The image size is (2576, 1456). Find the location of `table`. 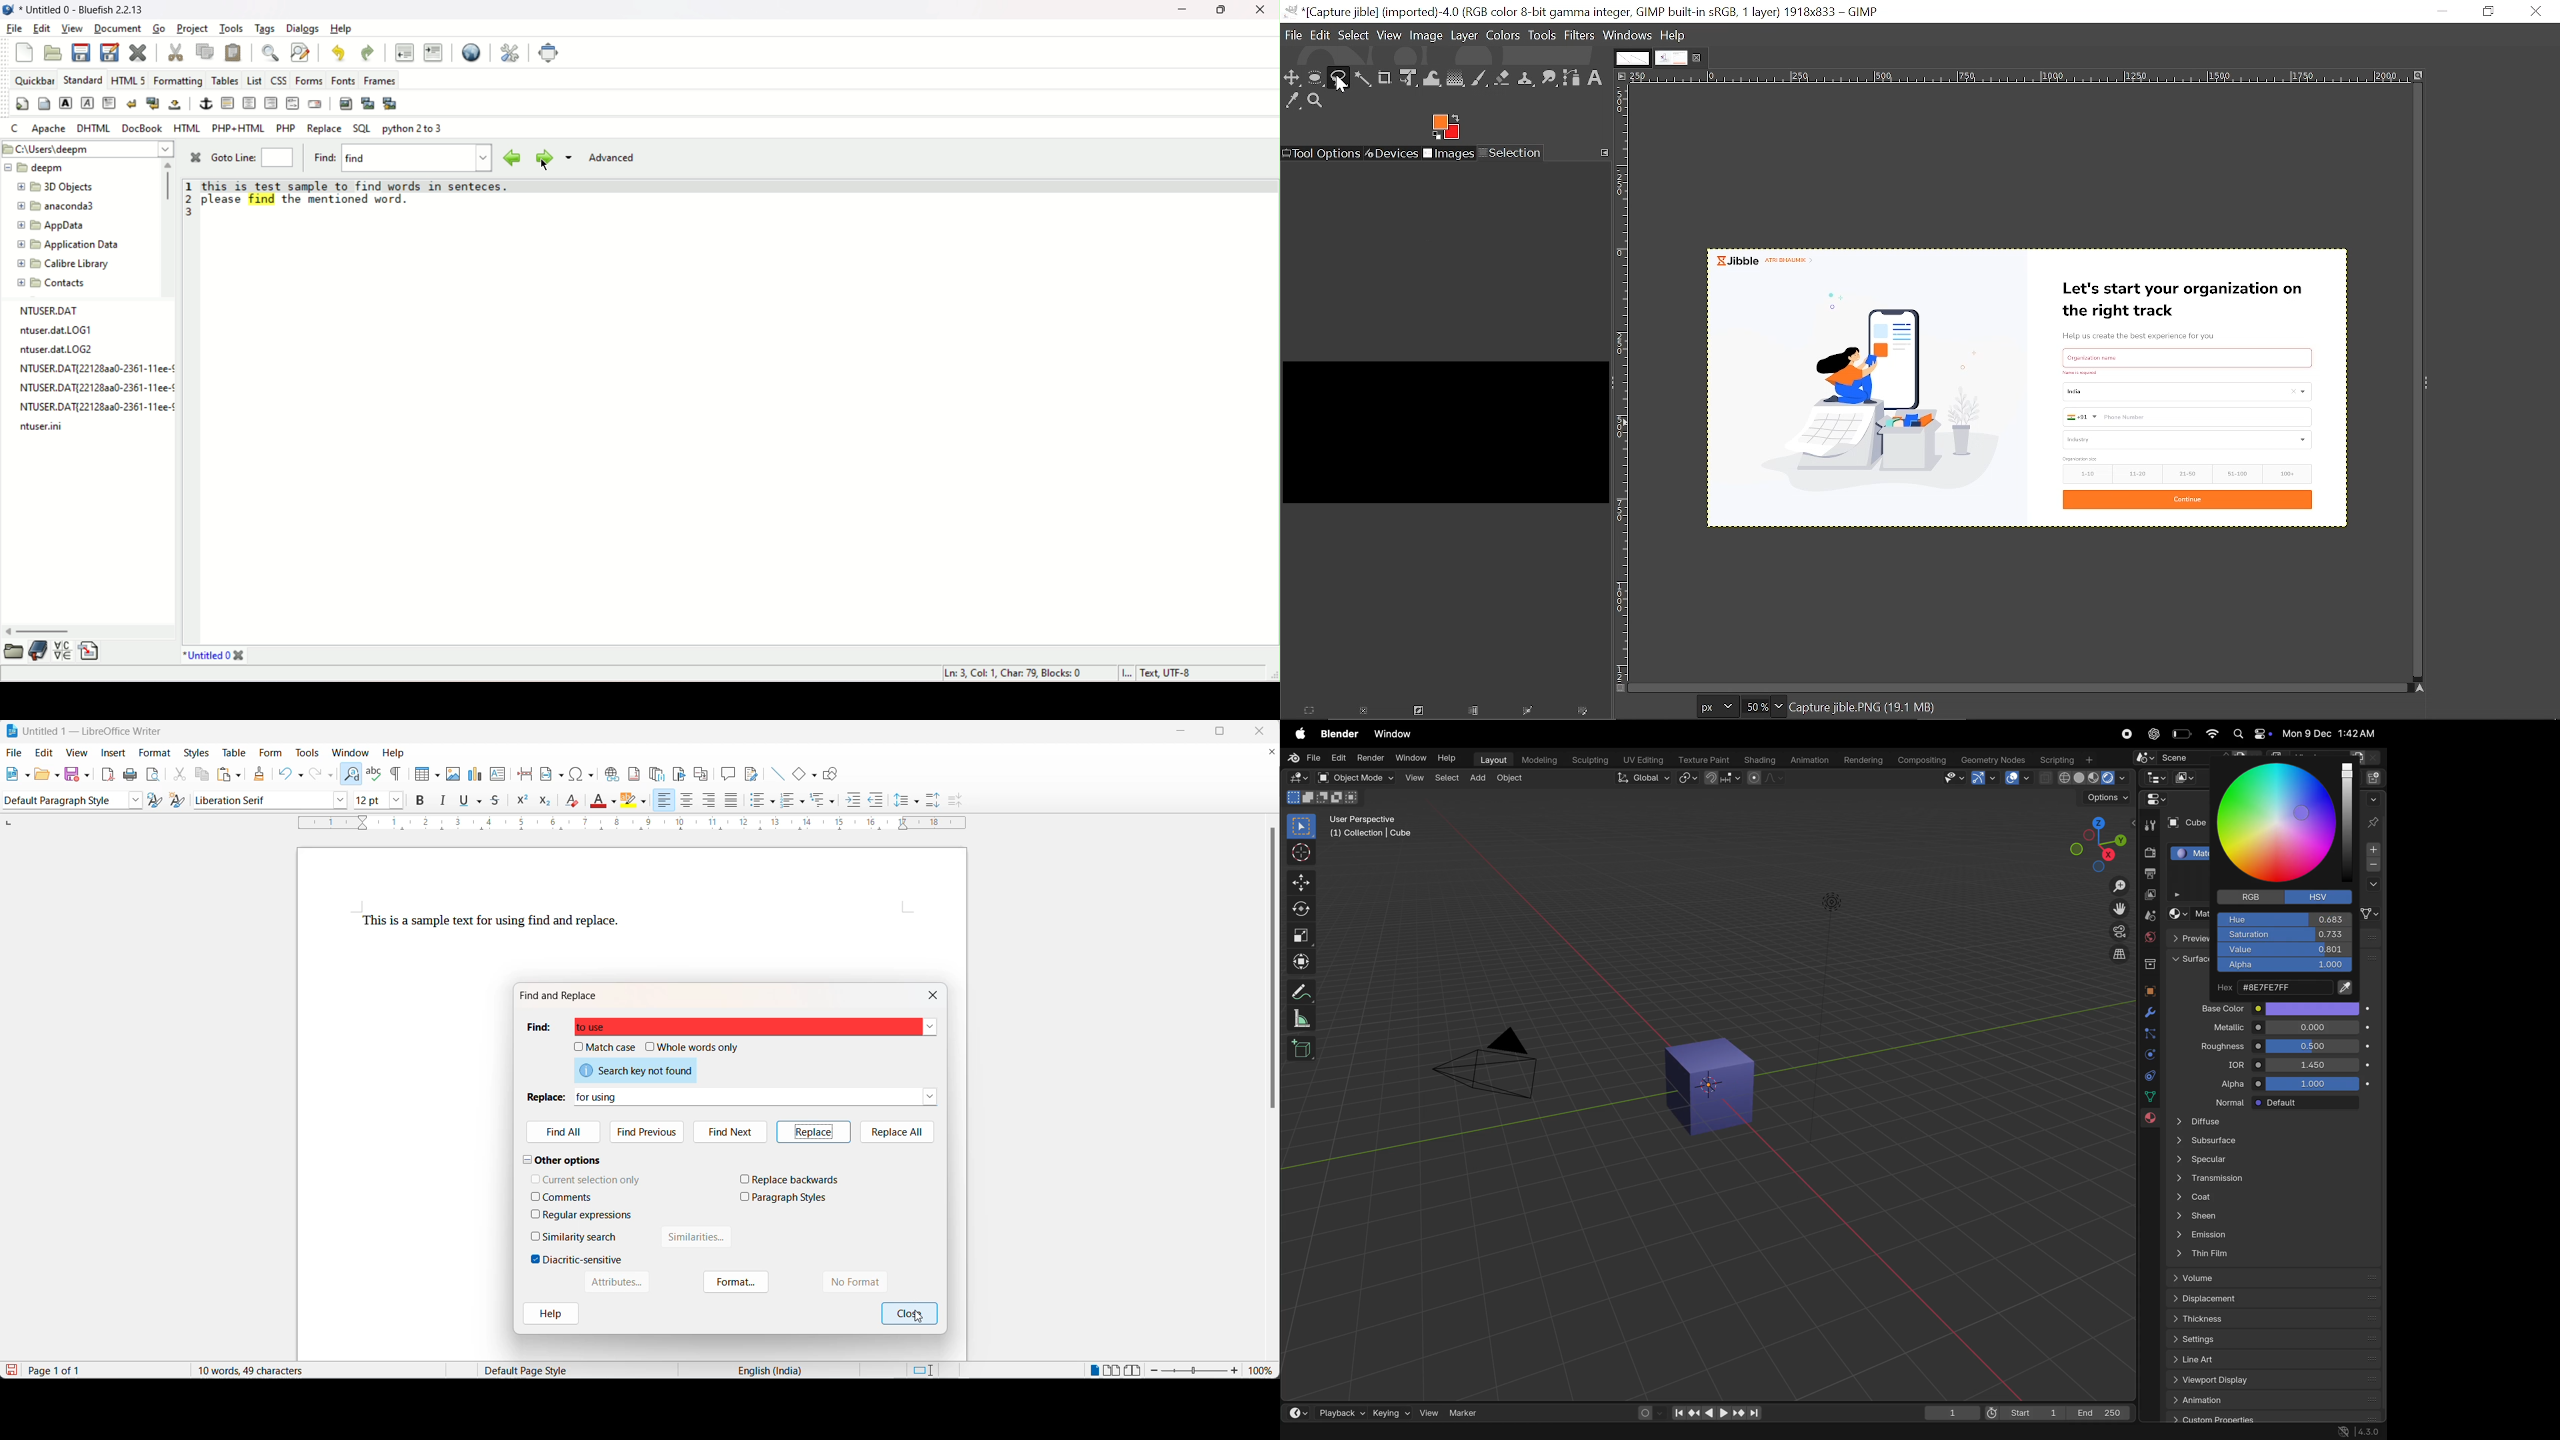

table is located at coordinates (232, 752).